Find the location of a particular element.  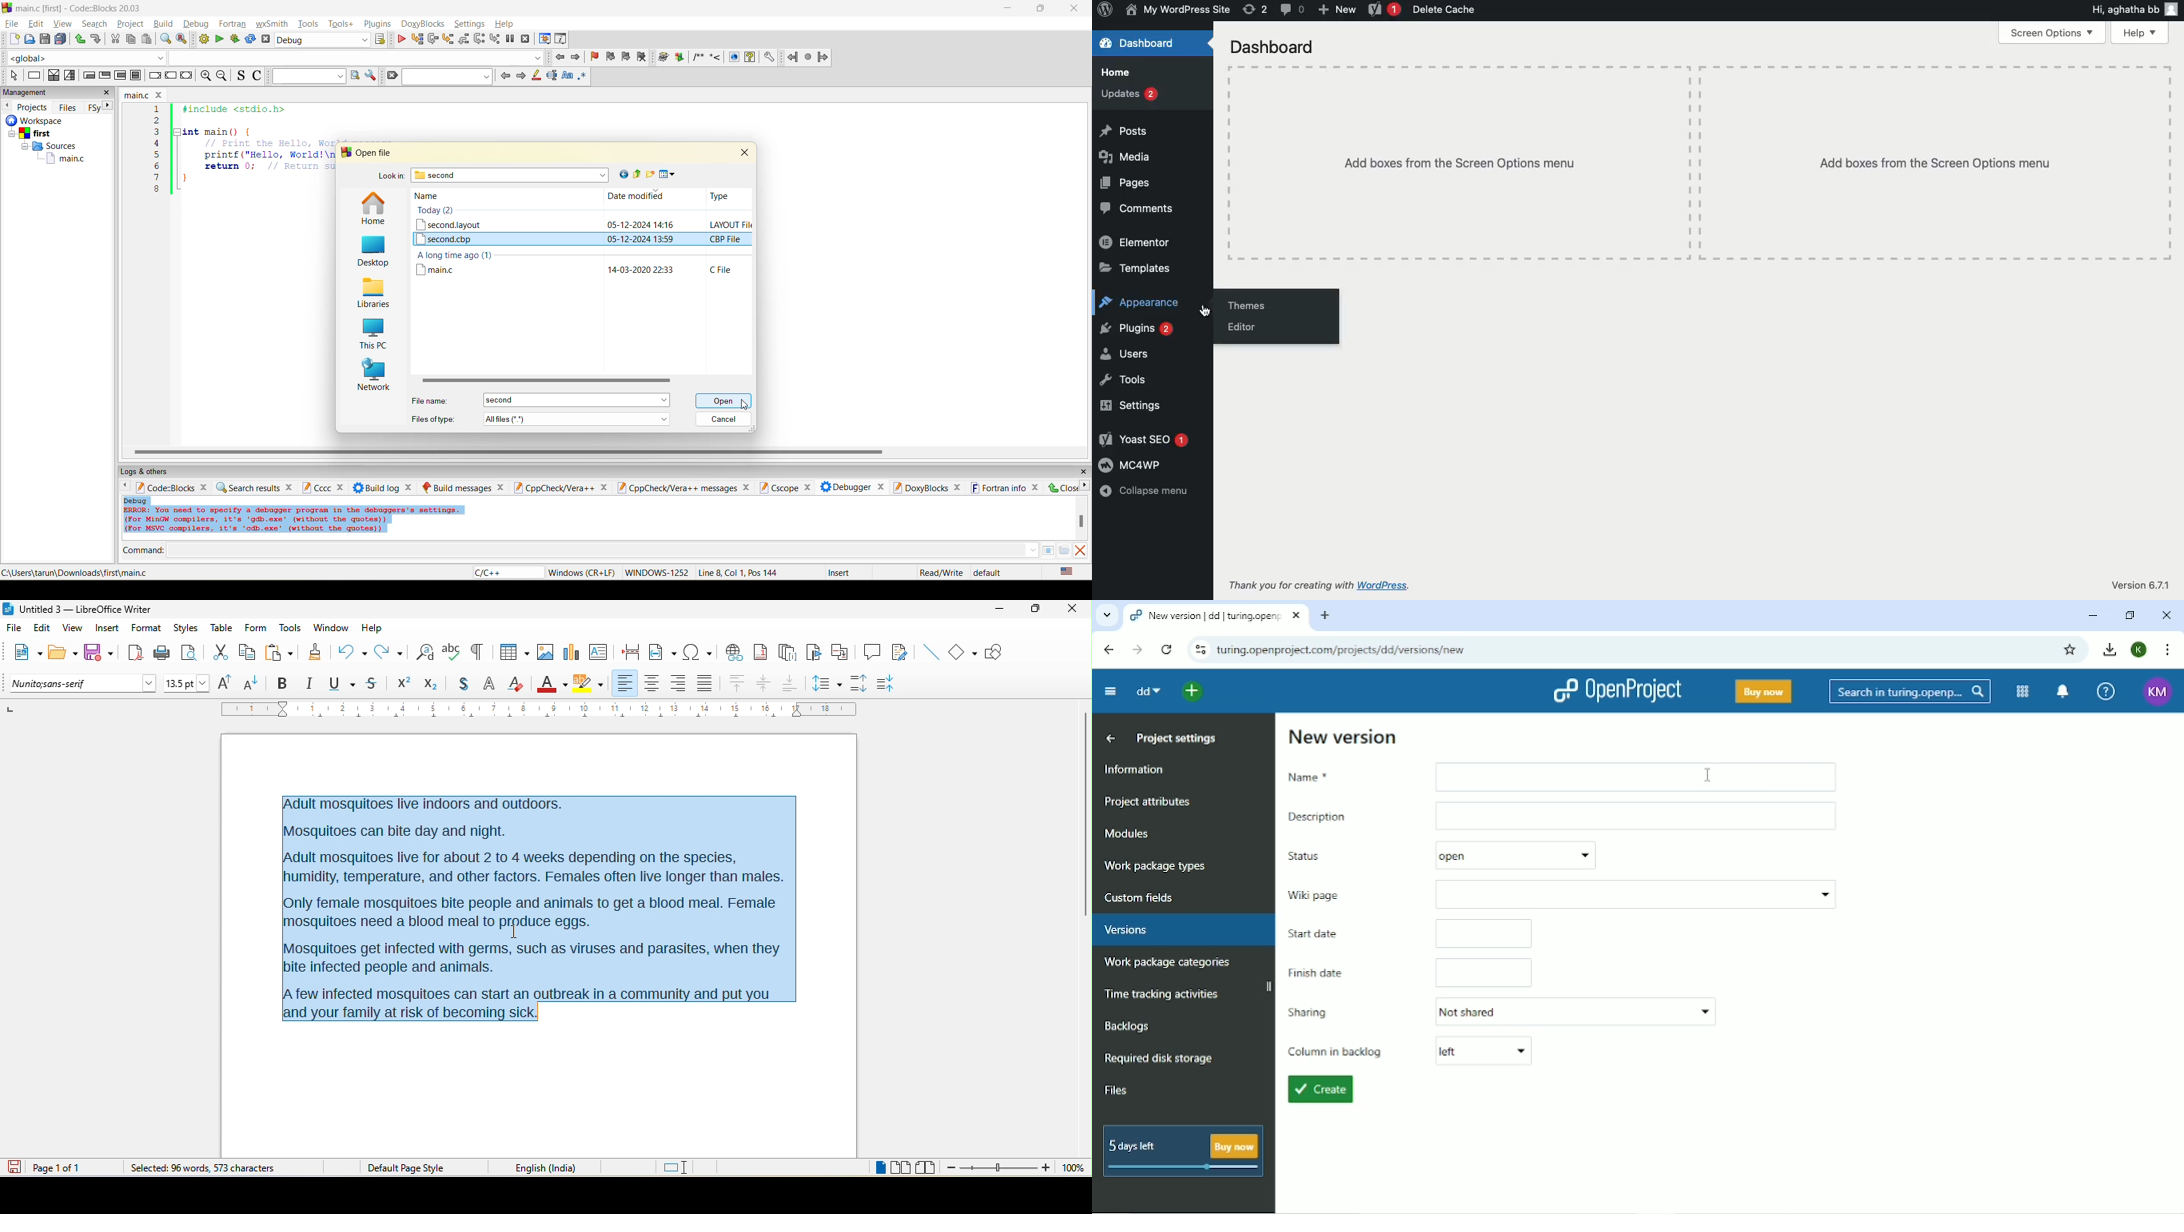

align right is located at coordinates (678, 682).